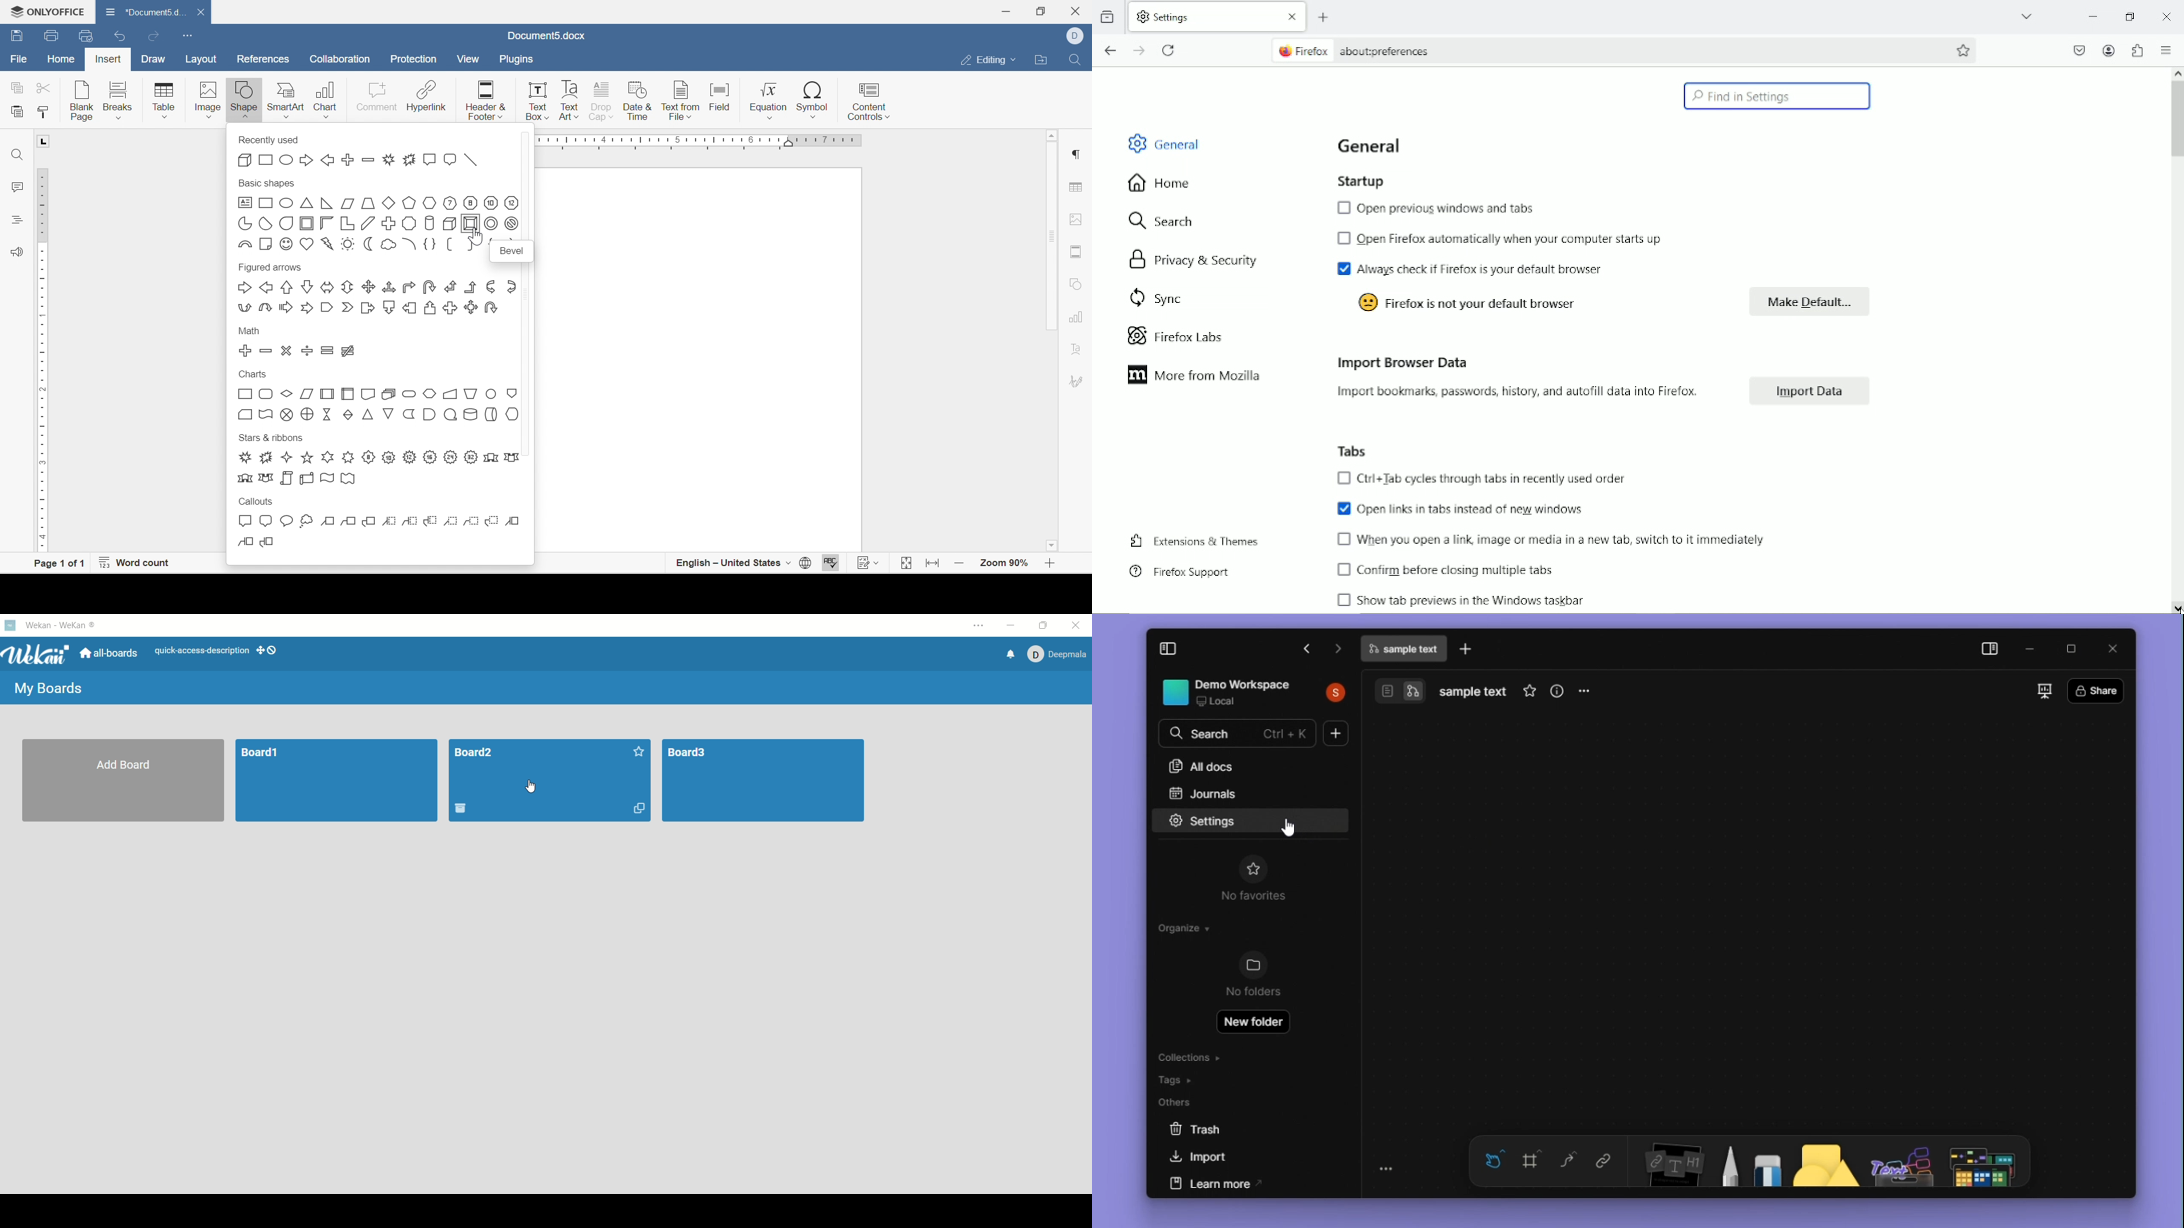  What do you see at coordinates (866, 565) in the screenshot?
I see `track changes` at bounding box center [866, 565].